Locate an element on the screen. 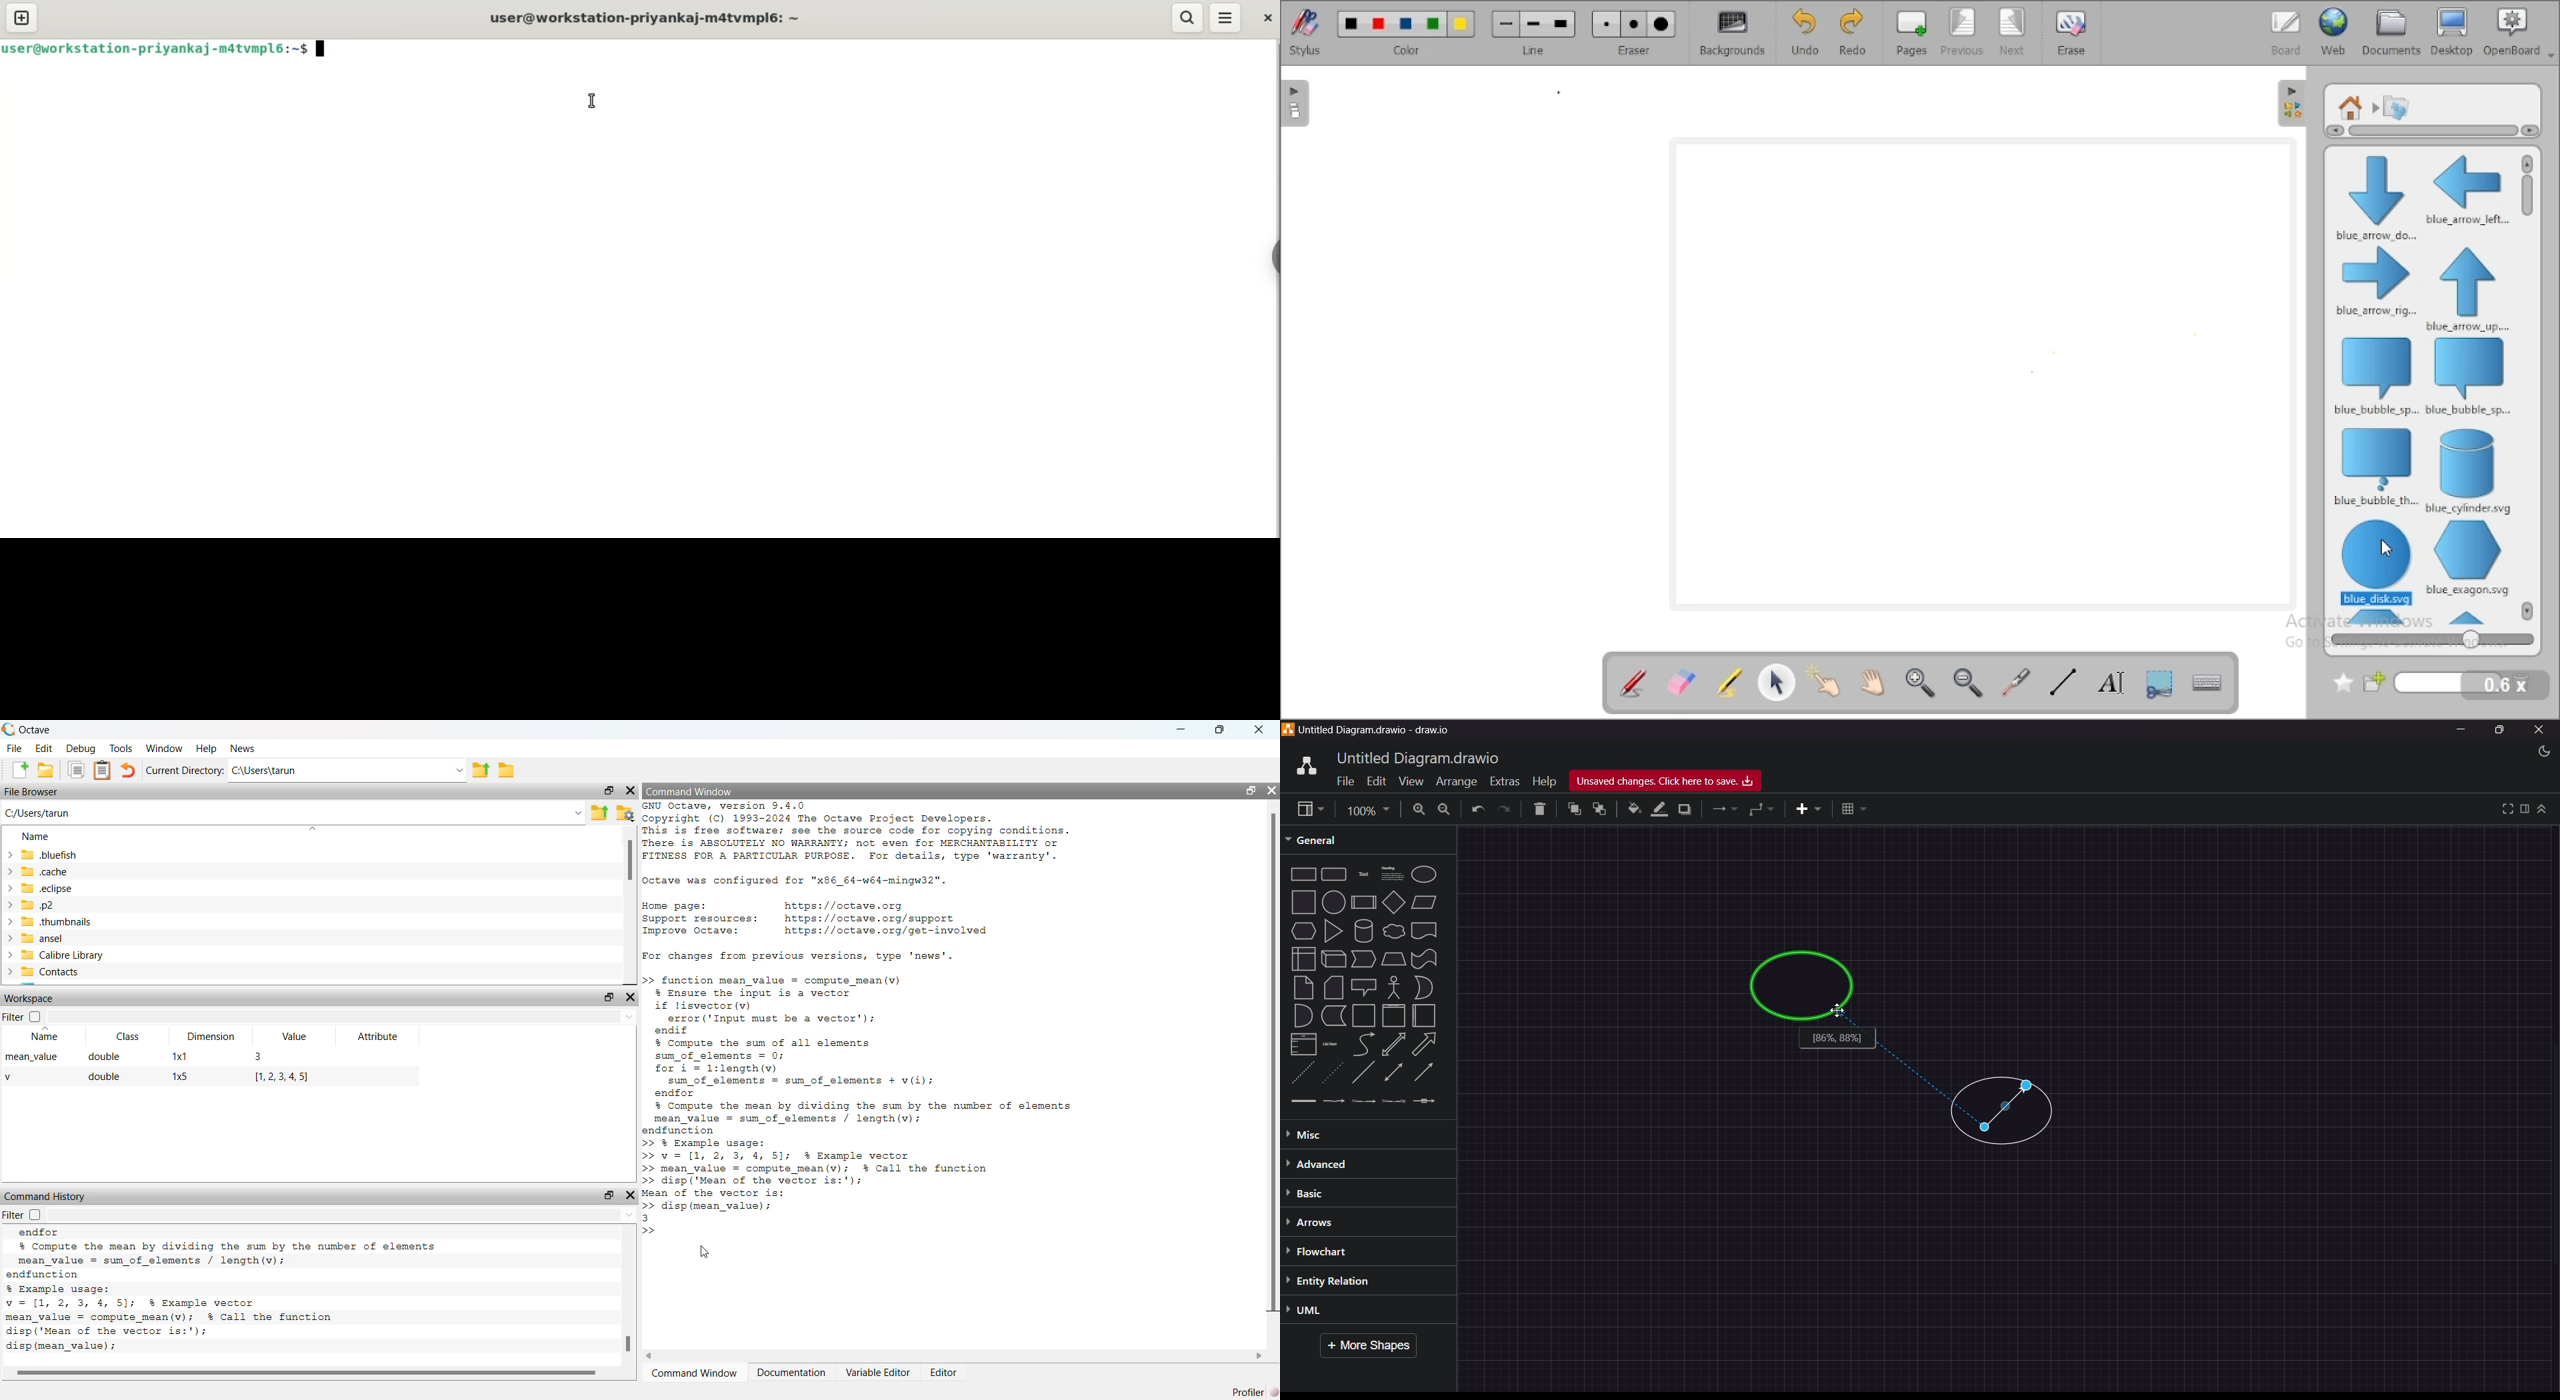  fill color is located at coordinates (1633, 809).